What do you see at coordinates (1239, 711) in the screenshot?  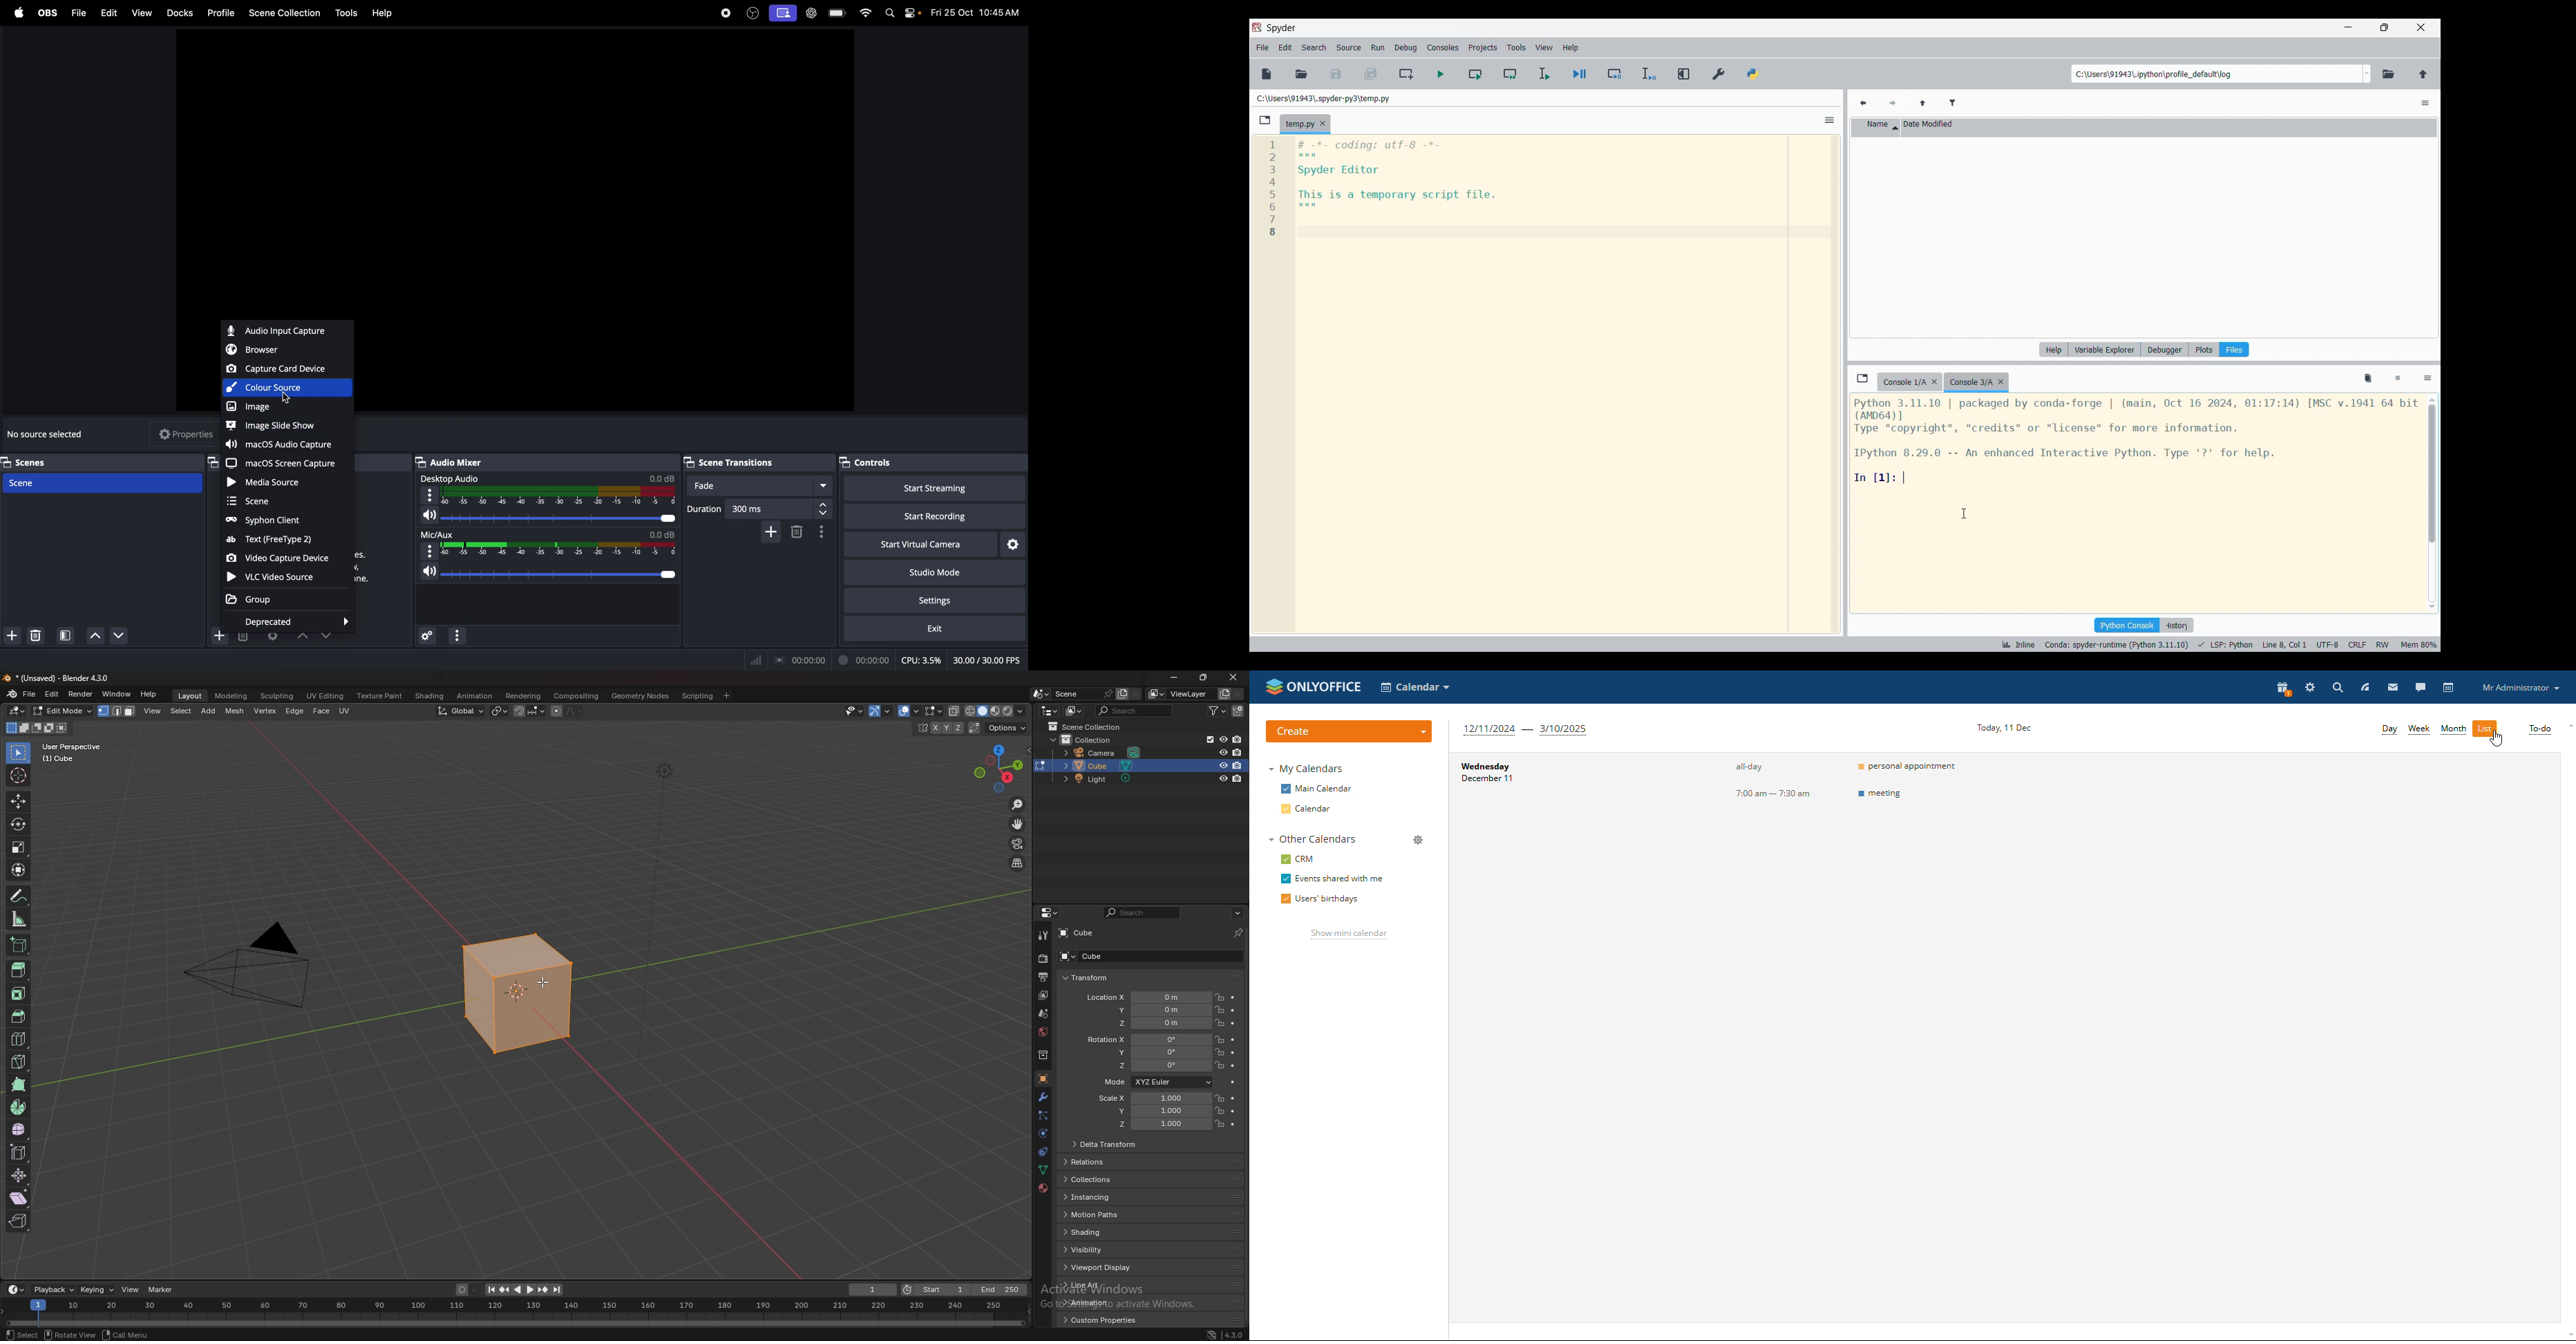 I see `new collection` at bounding box center [1239, 711].